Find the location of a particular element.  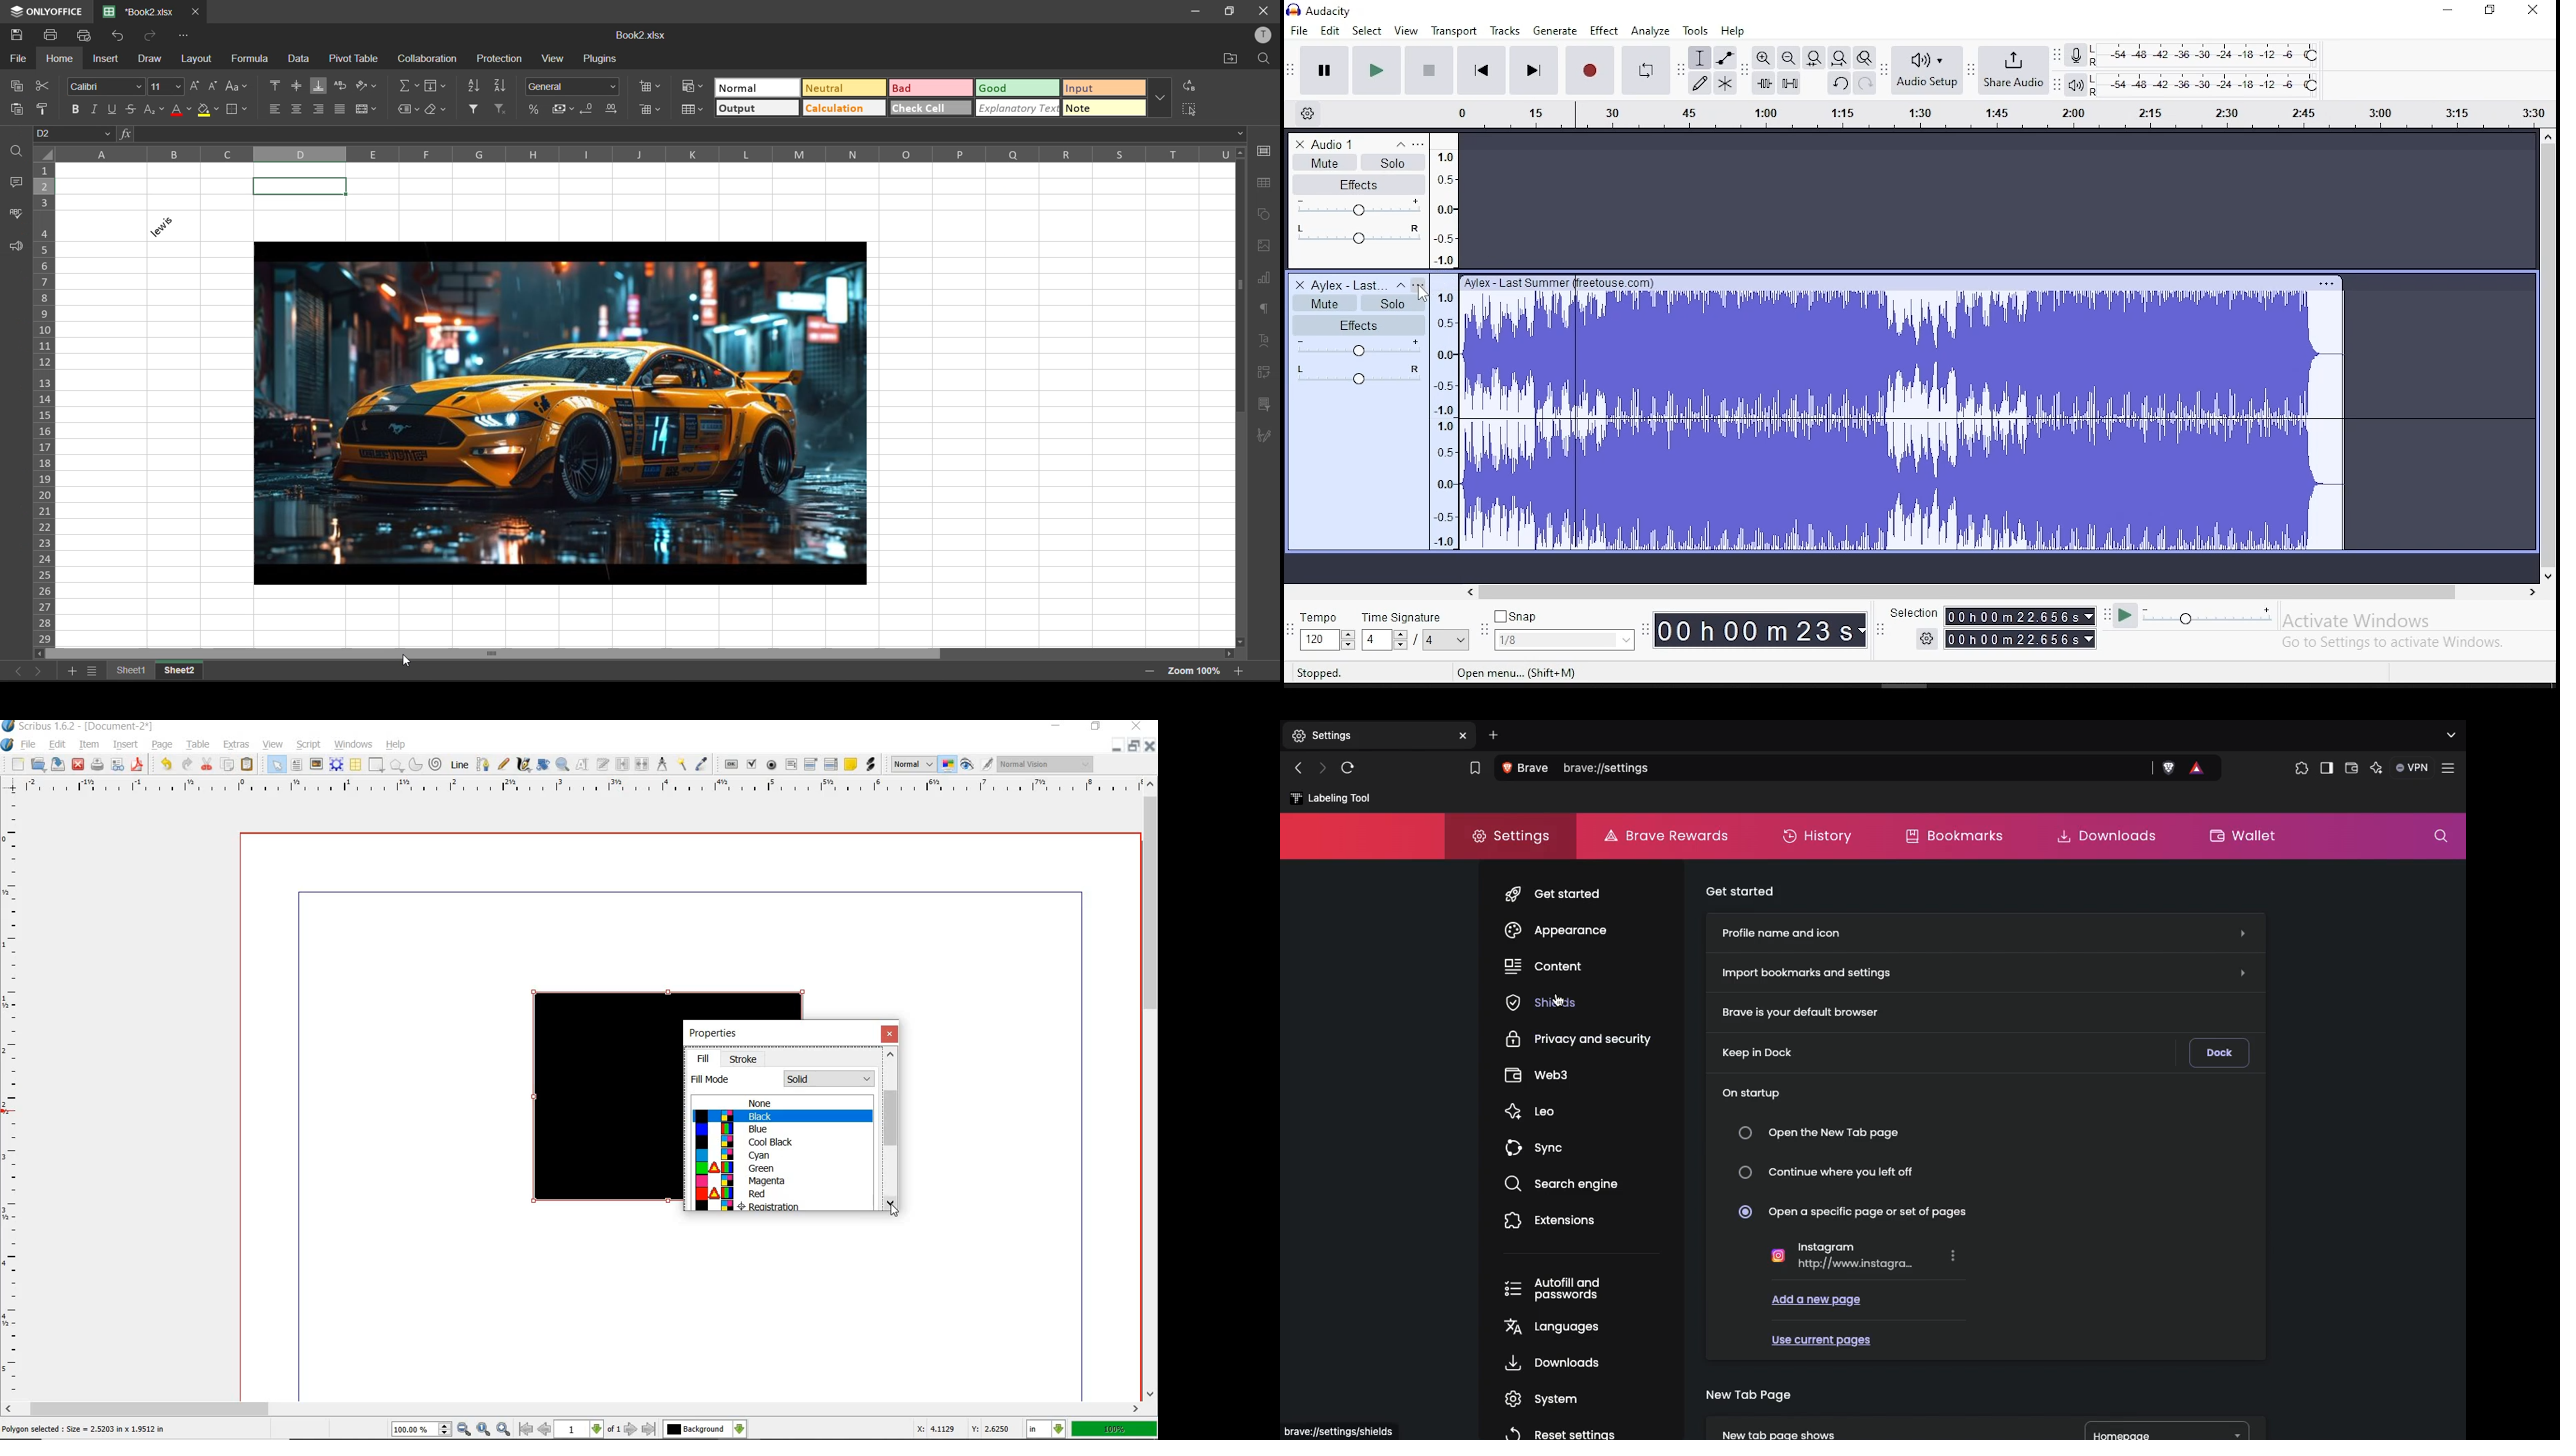

save is located at coordinates (57, 766).